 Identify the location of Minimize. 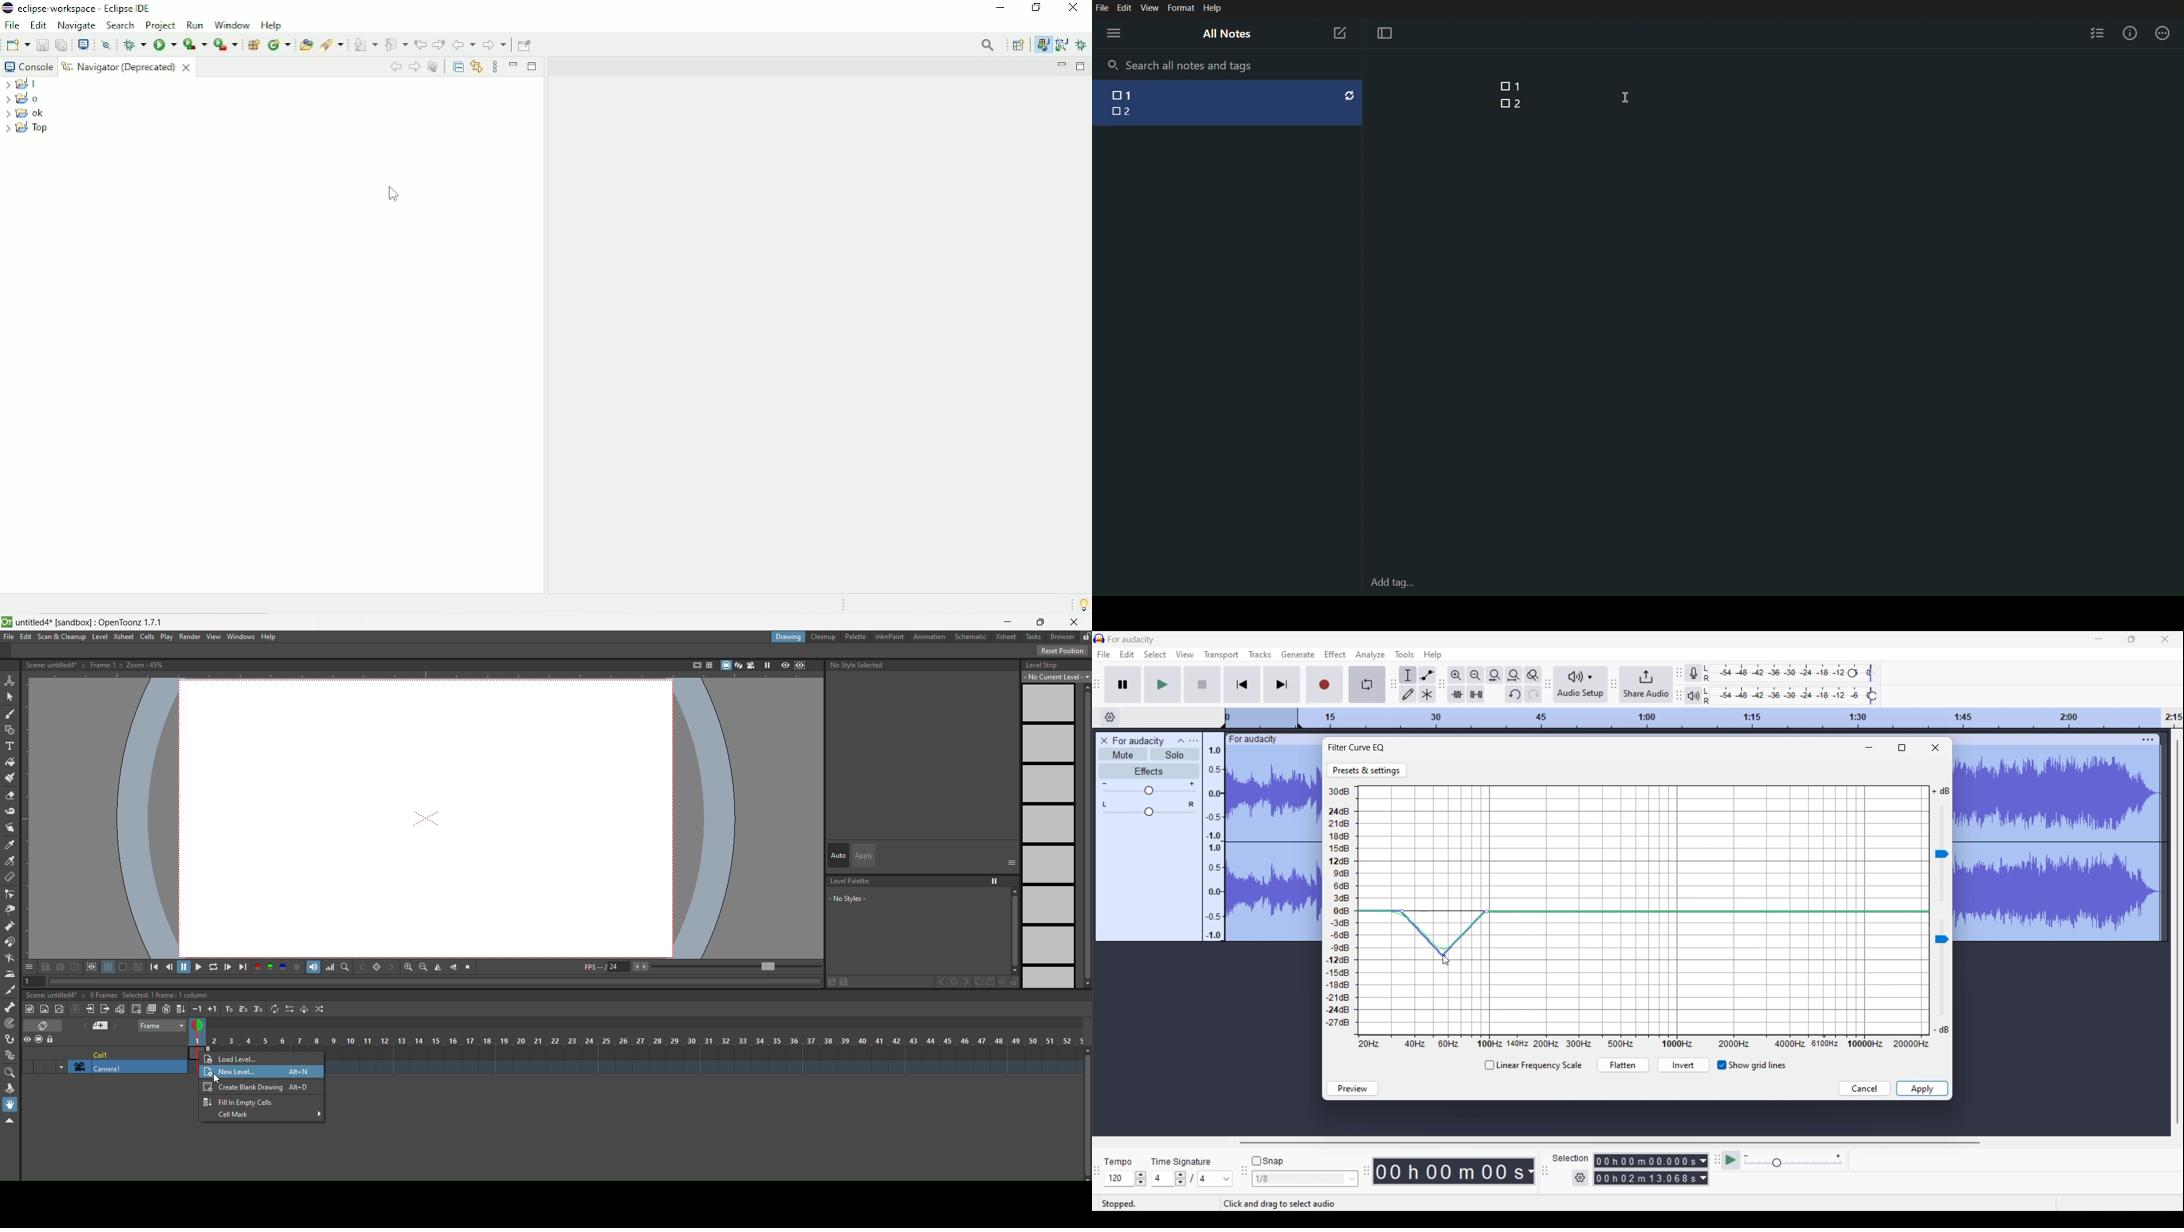
(1870, 748).